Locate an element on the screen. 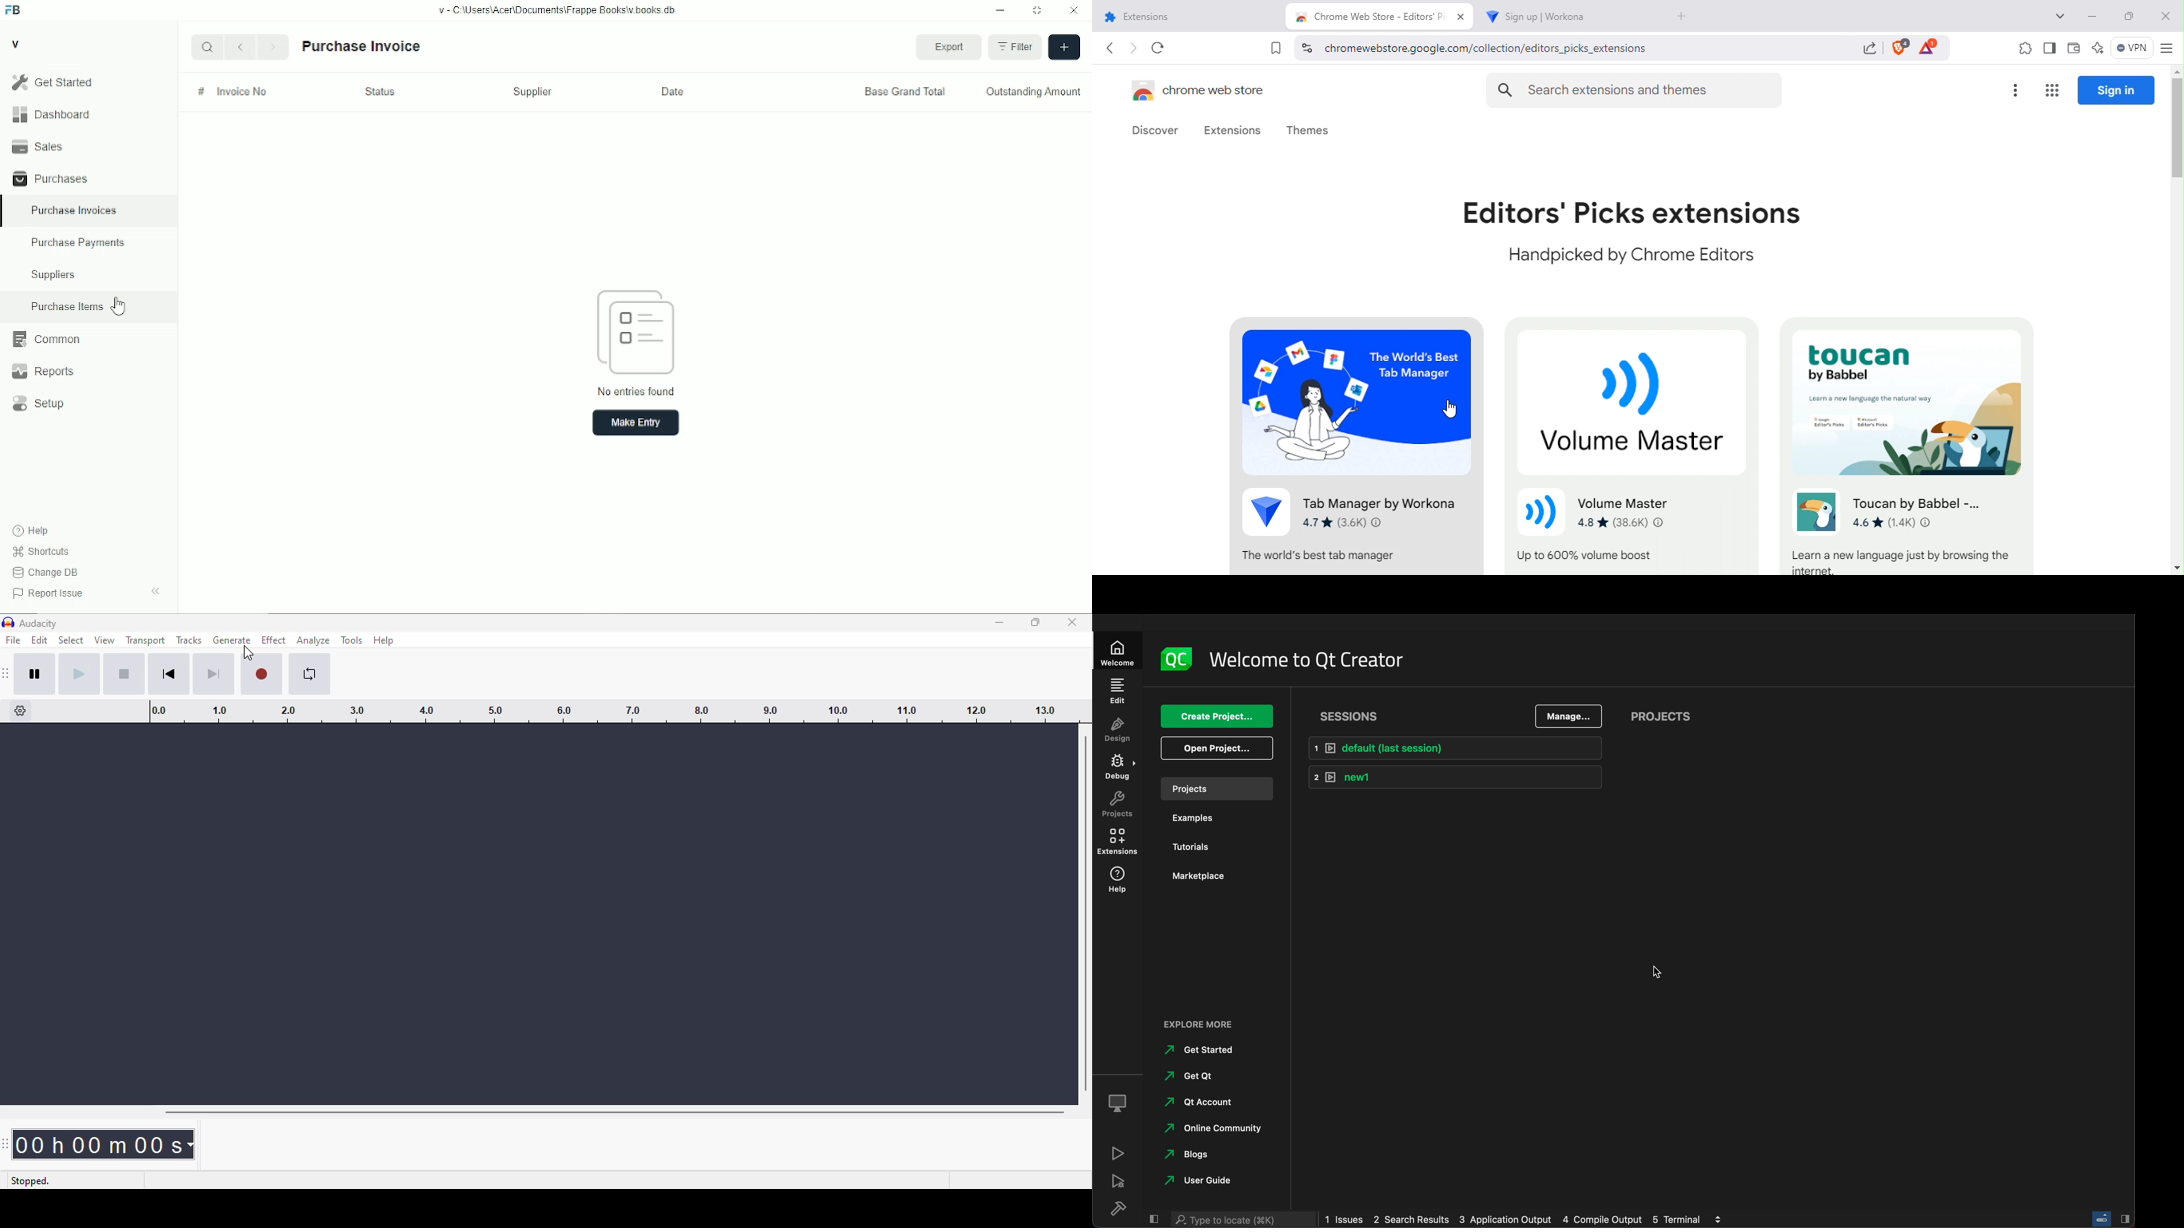 The height and width of the screenshot is (1232, 2184). tracks is located at coordinates (189, 640).